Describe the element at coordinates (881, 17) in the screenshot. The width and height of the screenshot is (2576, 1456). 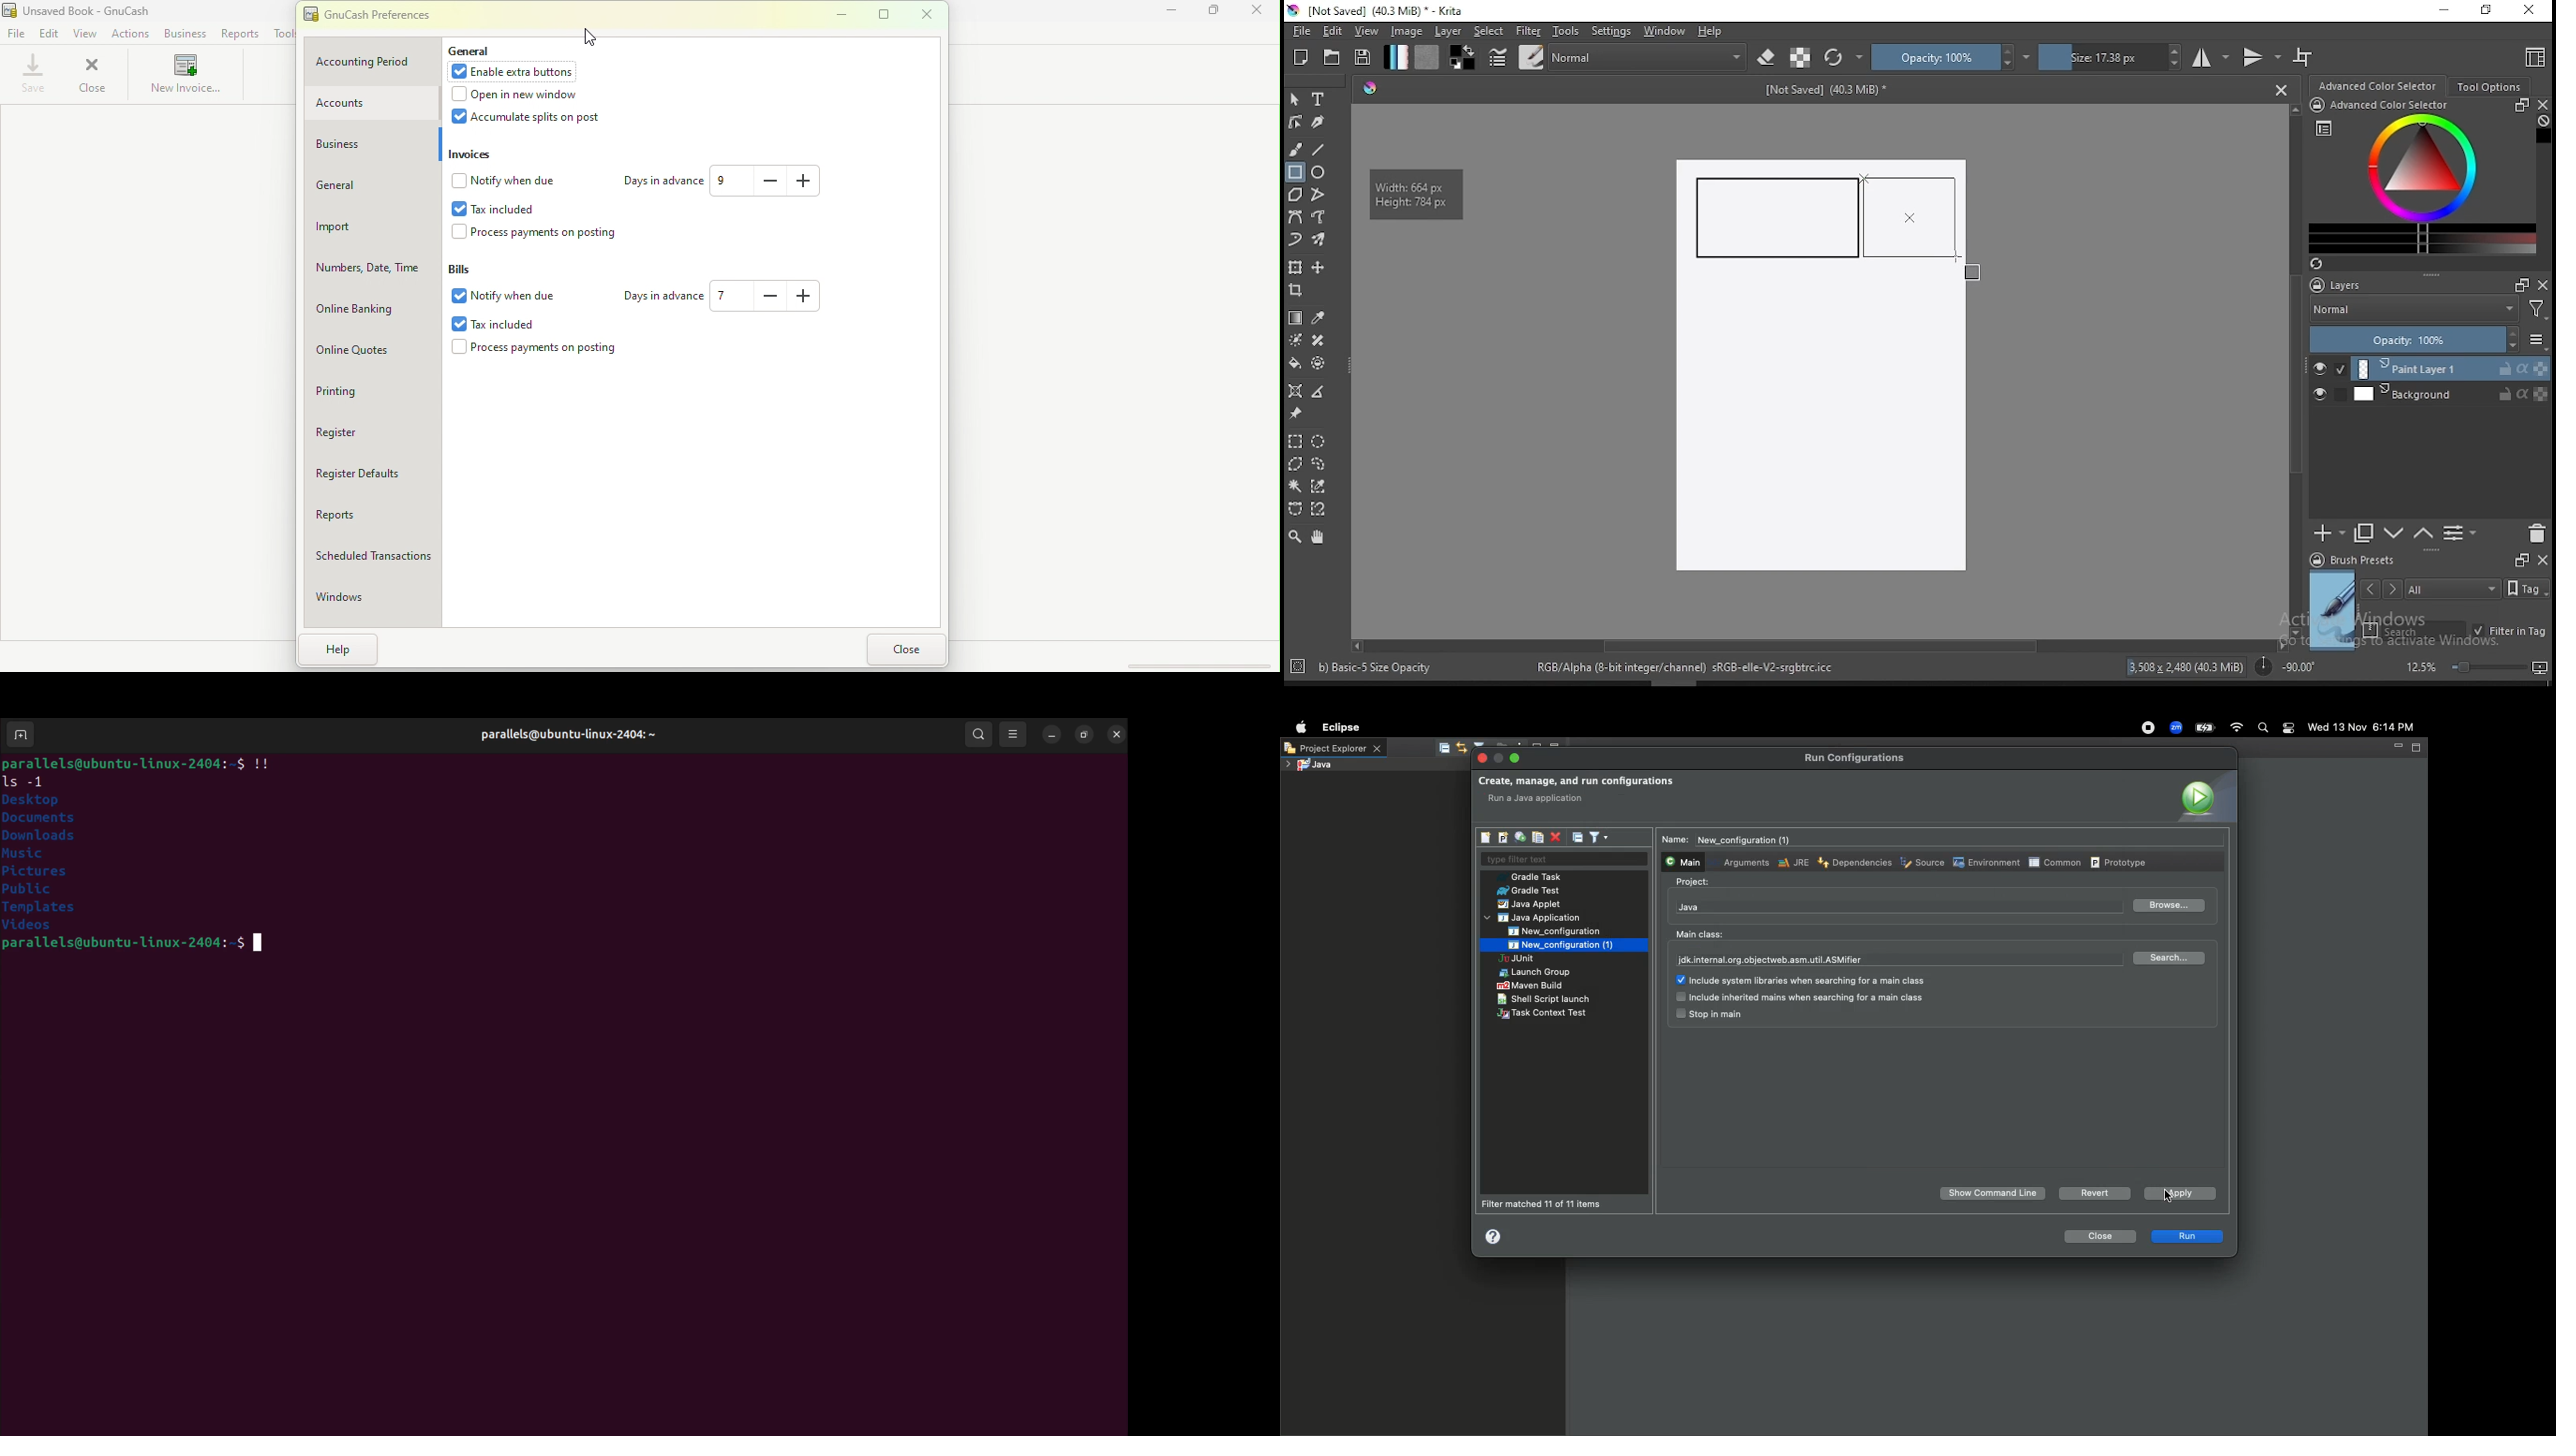
I see `Maximize` at that location.